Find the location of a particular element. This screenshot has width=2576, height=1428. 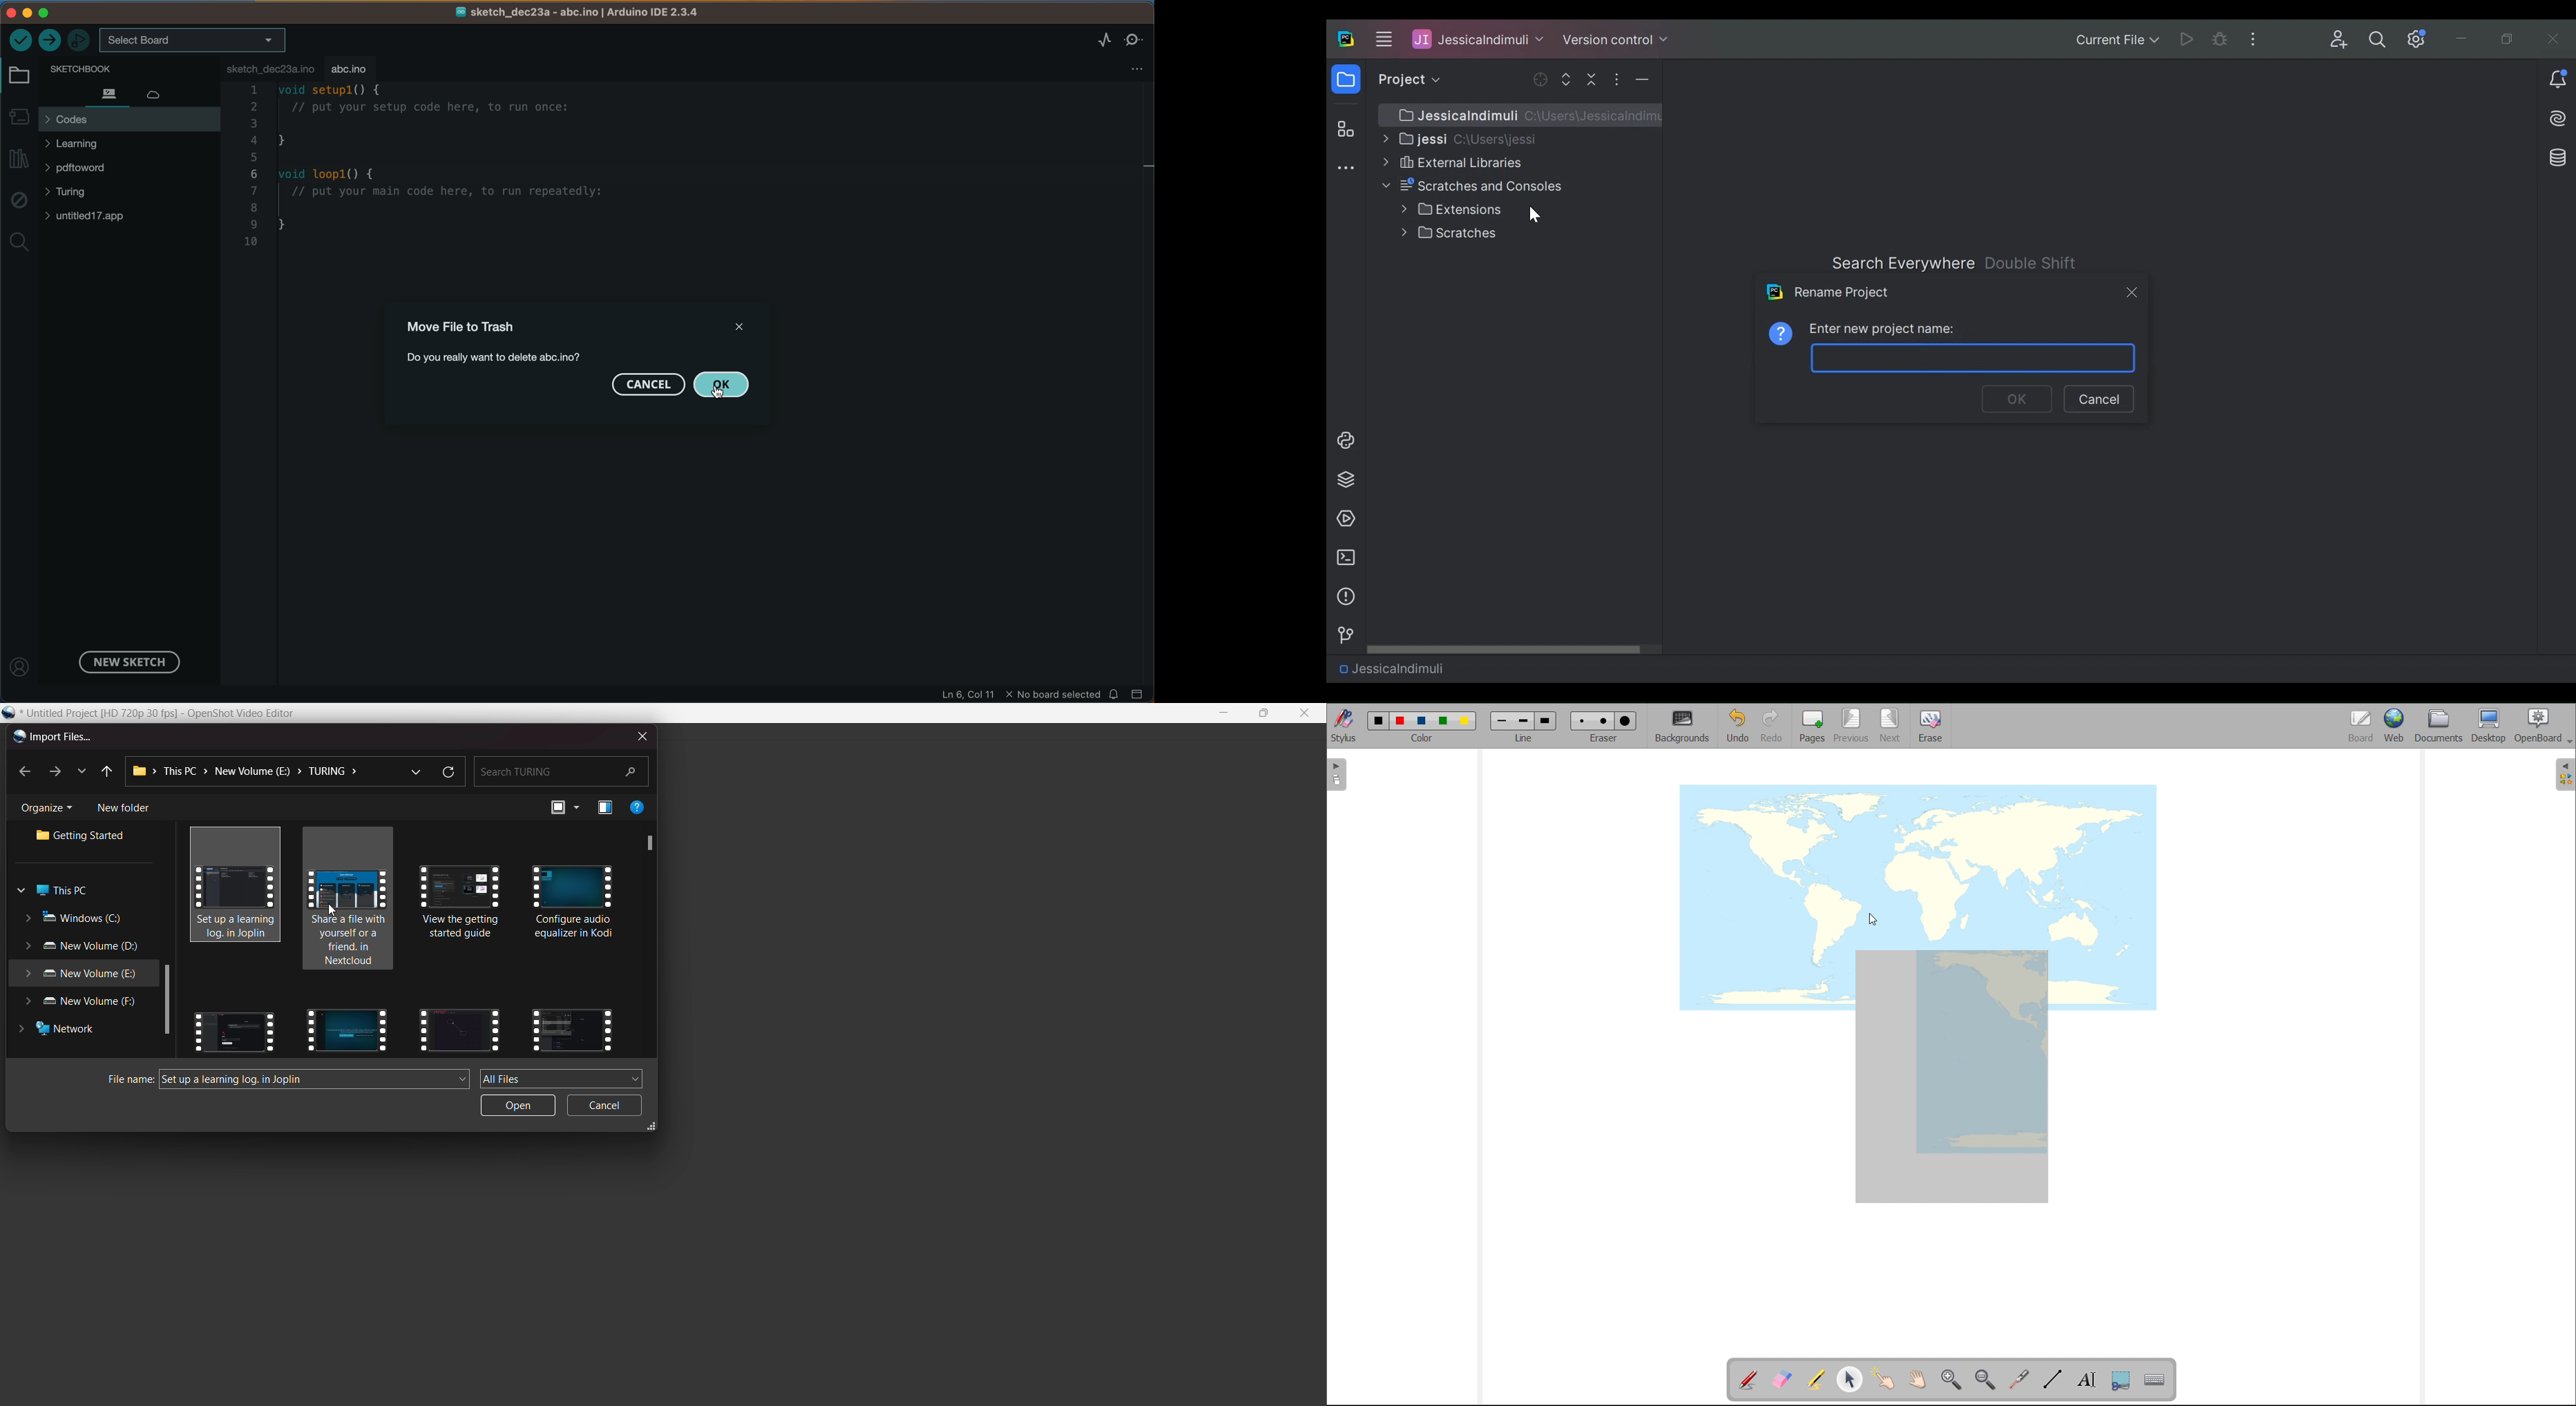

small is located at coordinates (1502, 721).